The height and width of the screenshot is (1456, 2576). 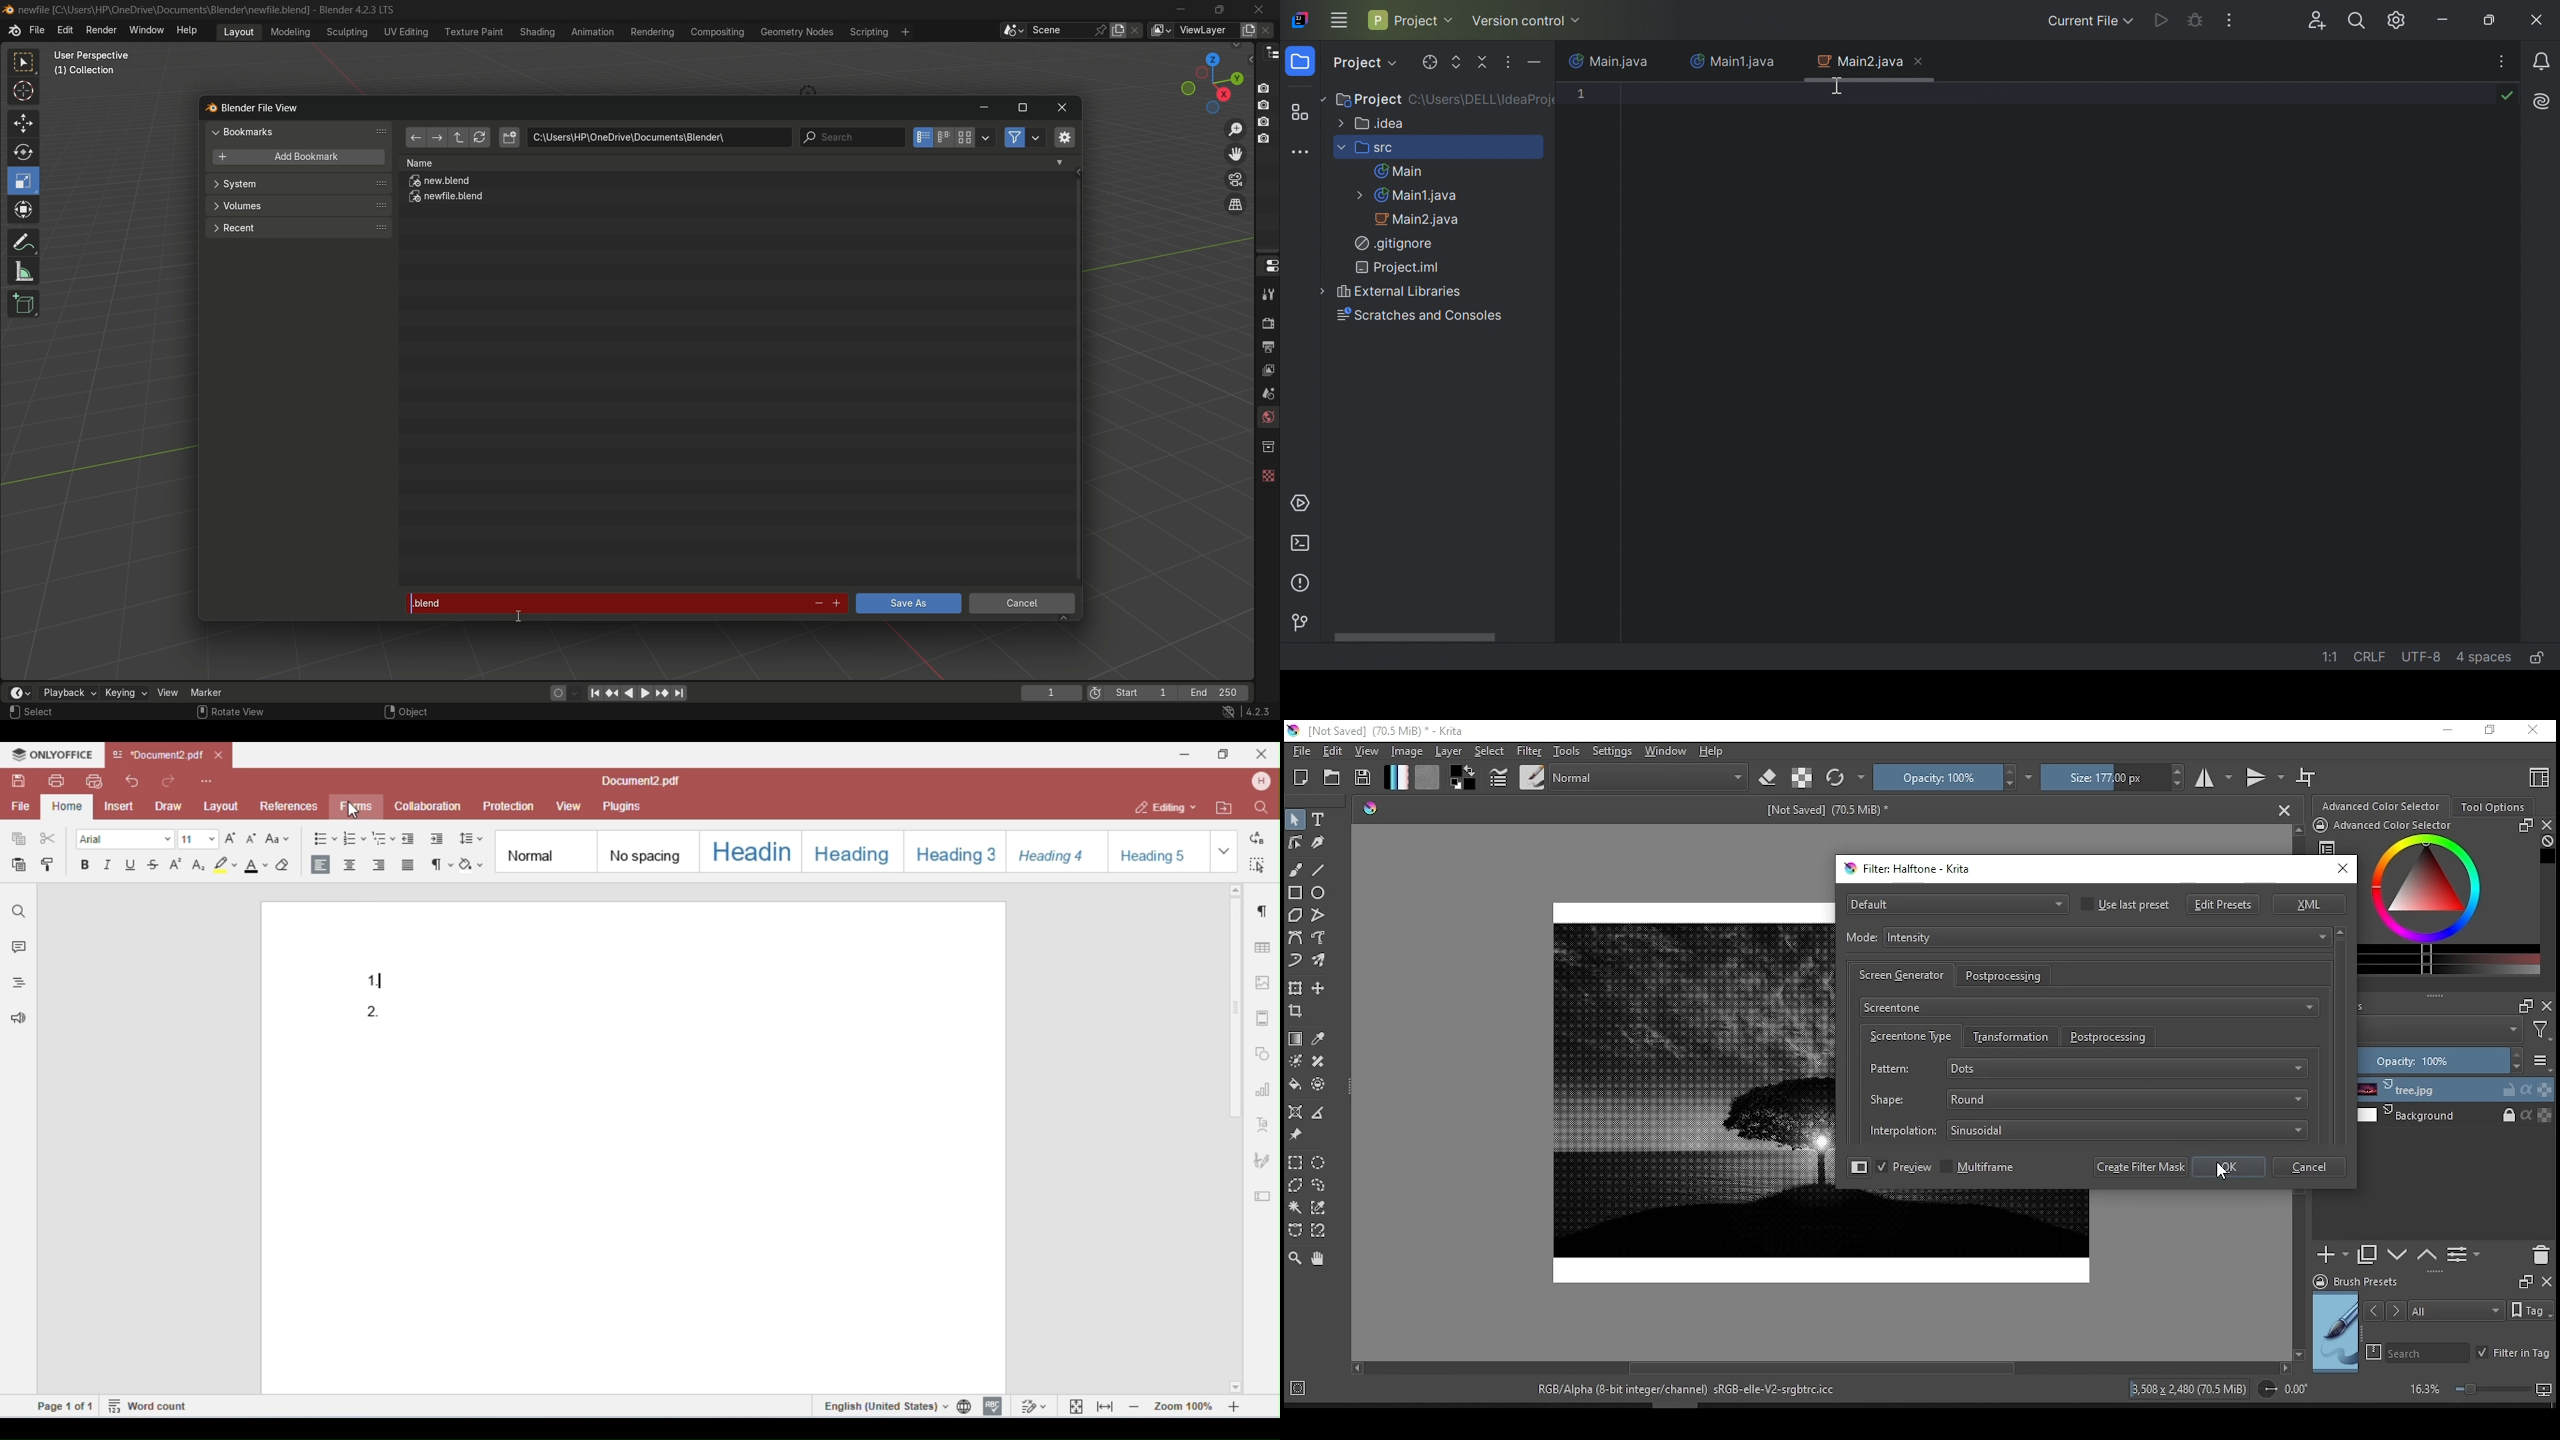 I want to click on polygon selection tool, so click(x=1298, y=1185).